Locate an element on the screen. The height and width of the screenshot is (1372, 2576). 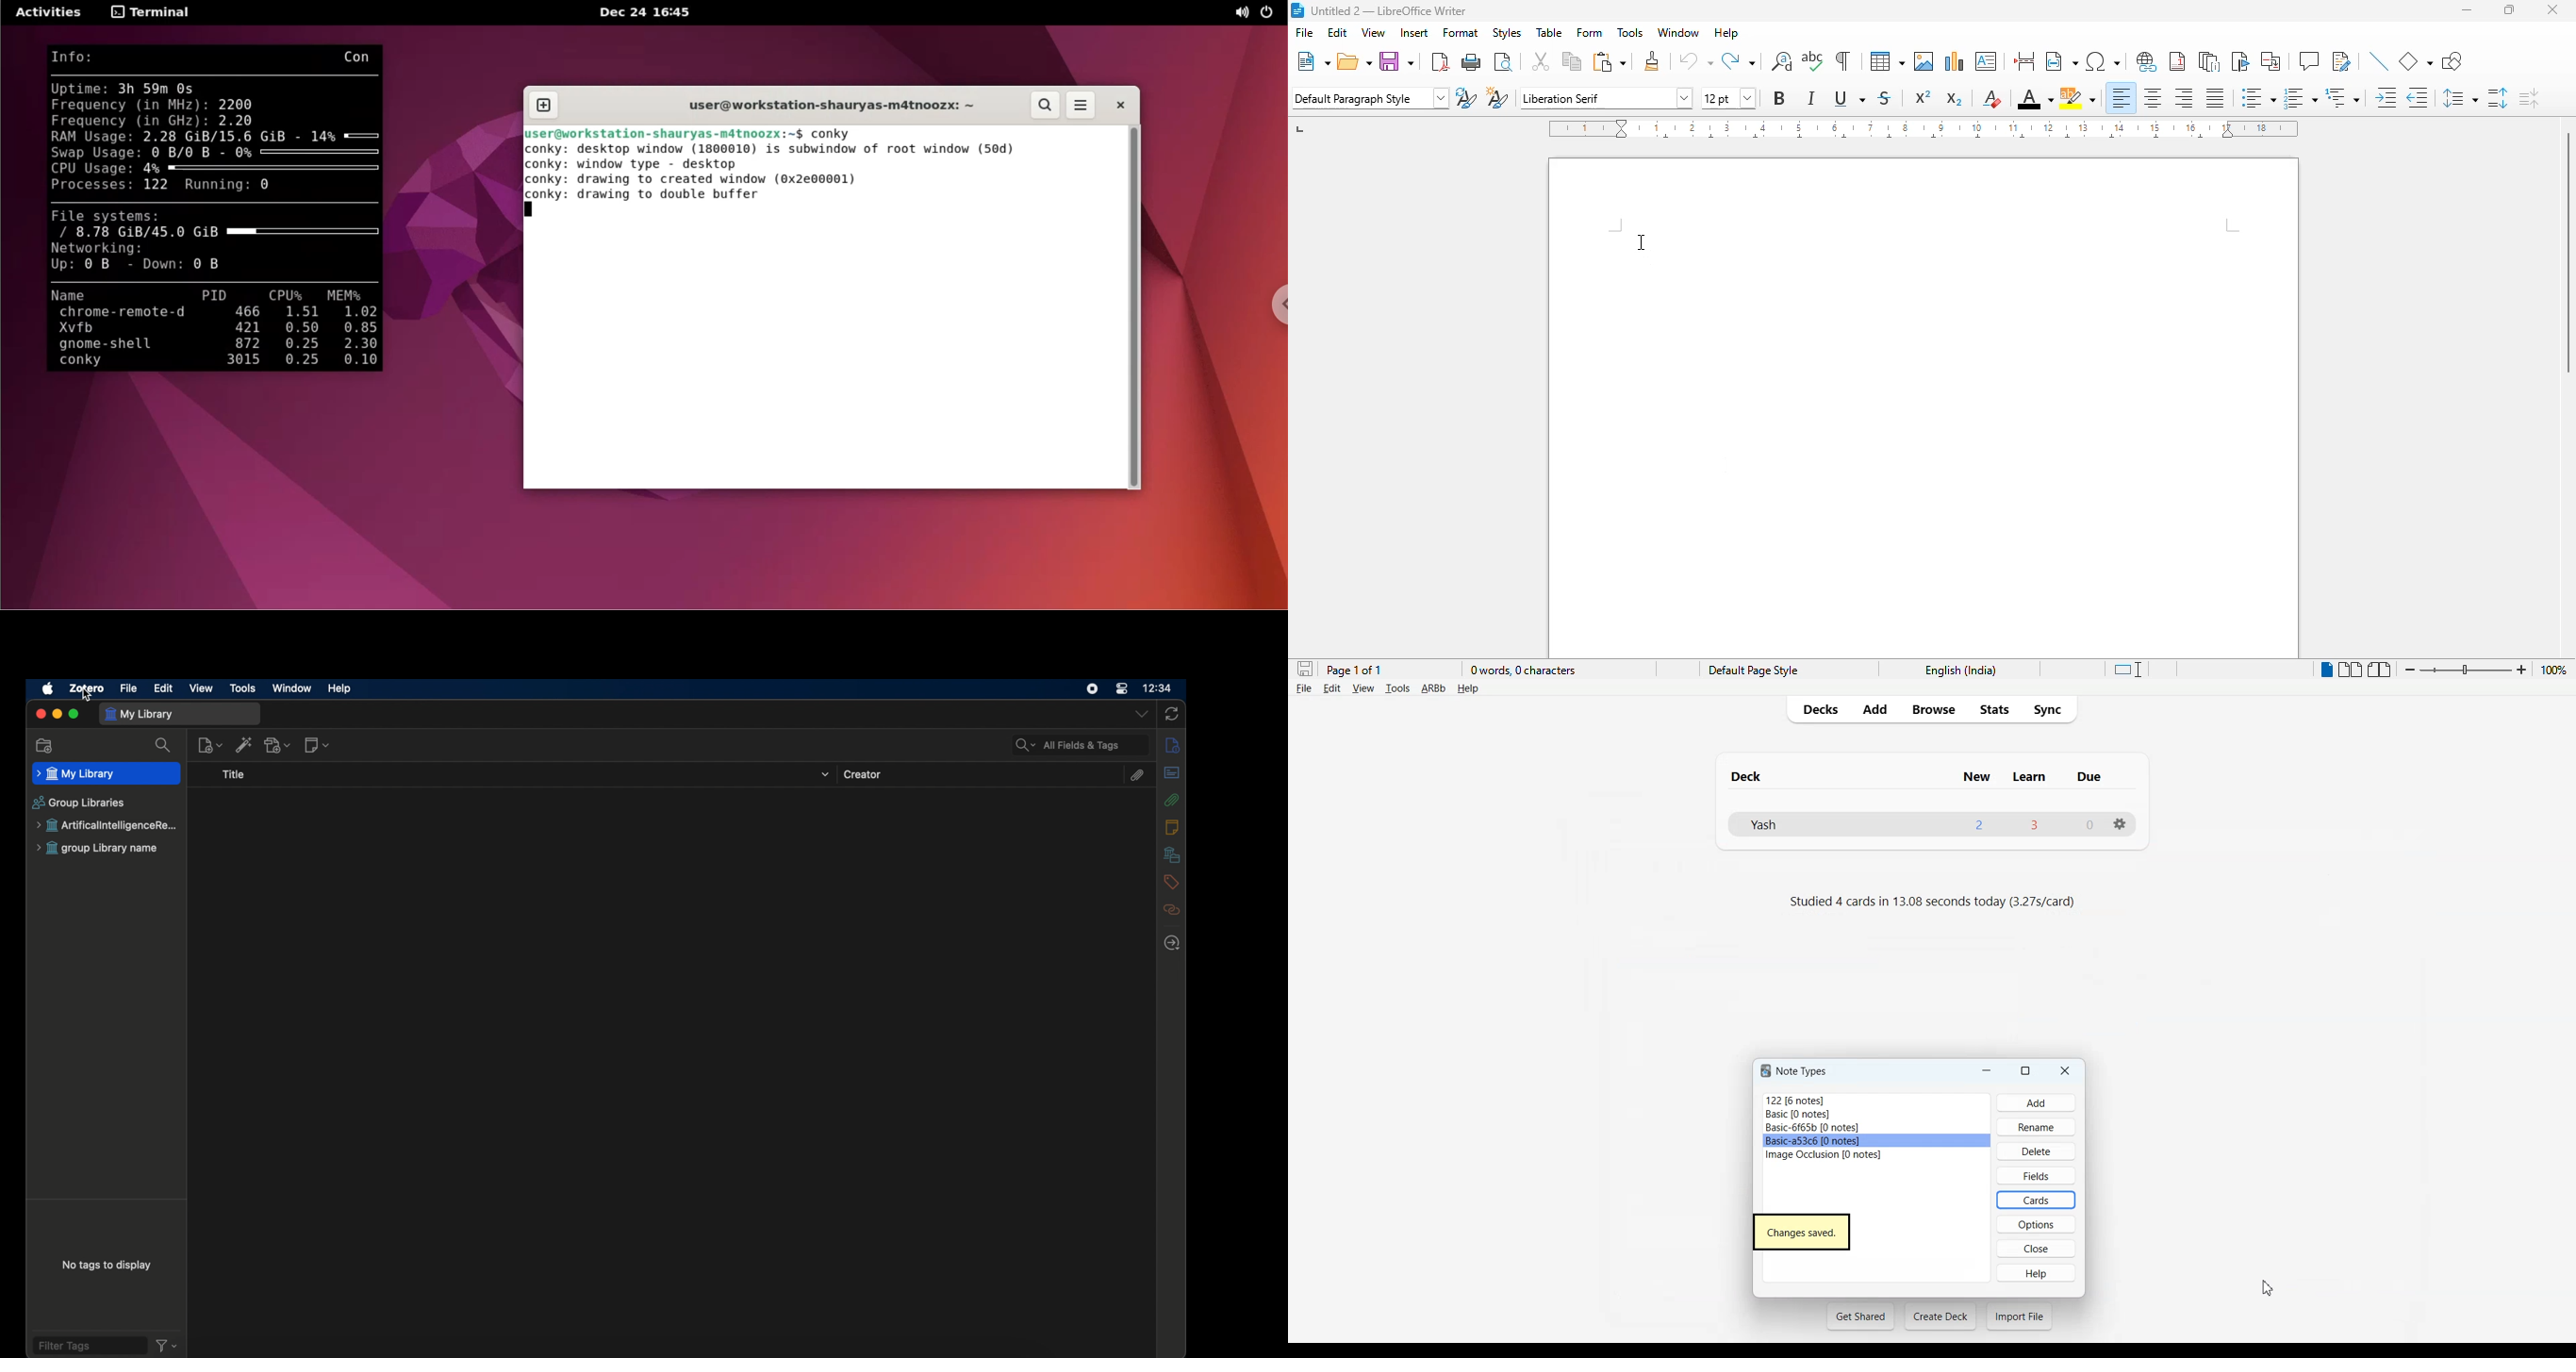
window is located at coordinates (292, 688).